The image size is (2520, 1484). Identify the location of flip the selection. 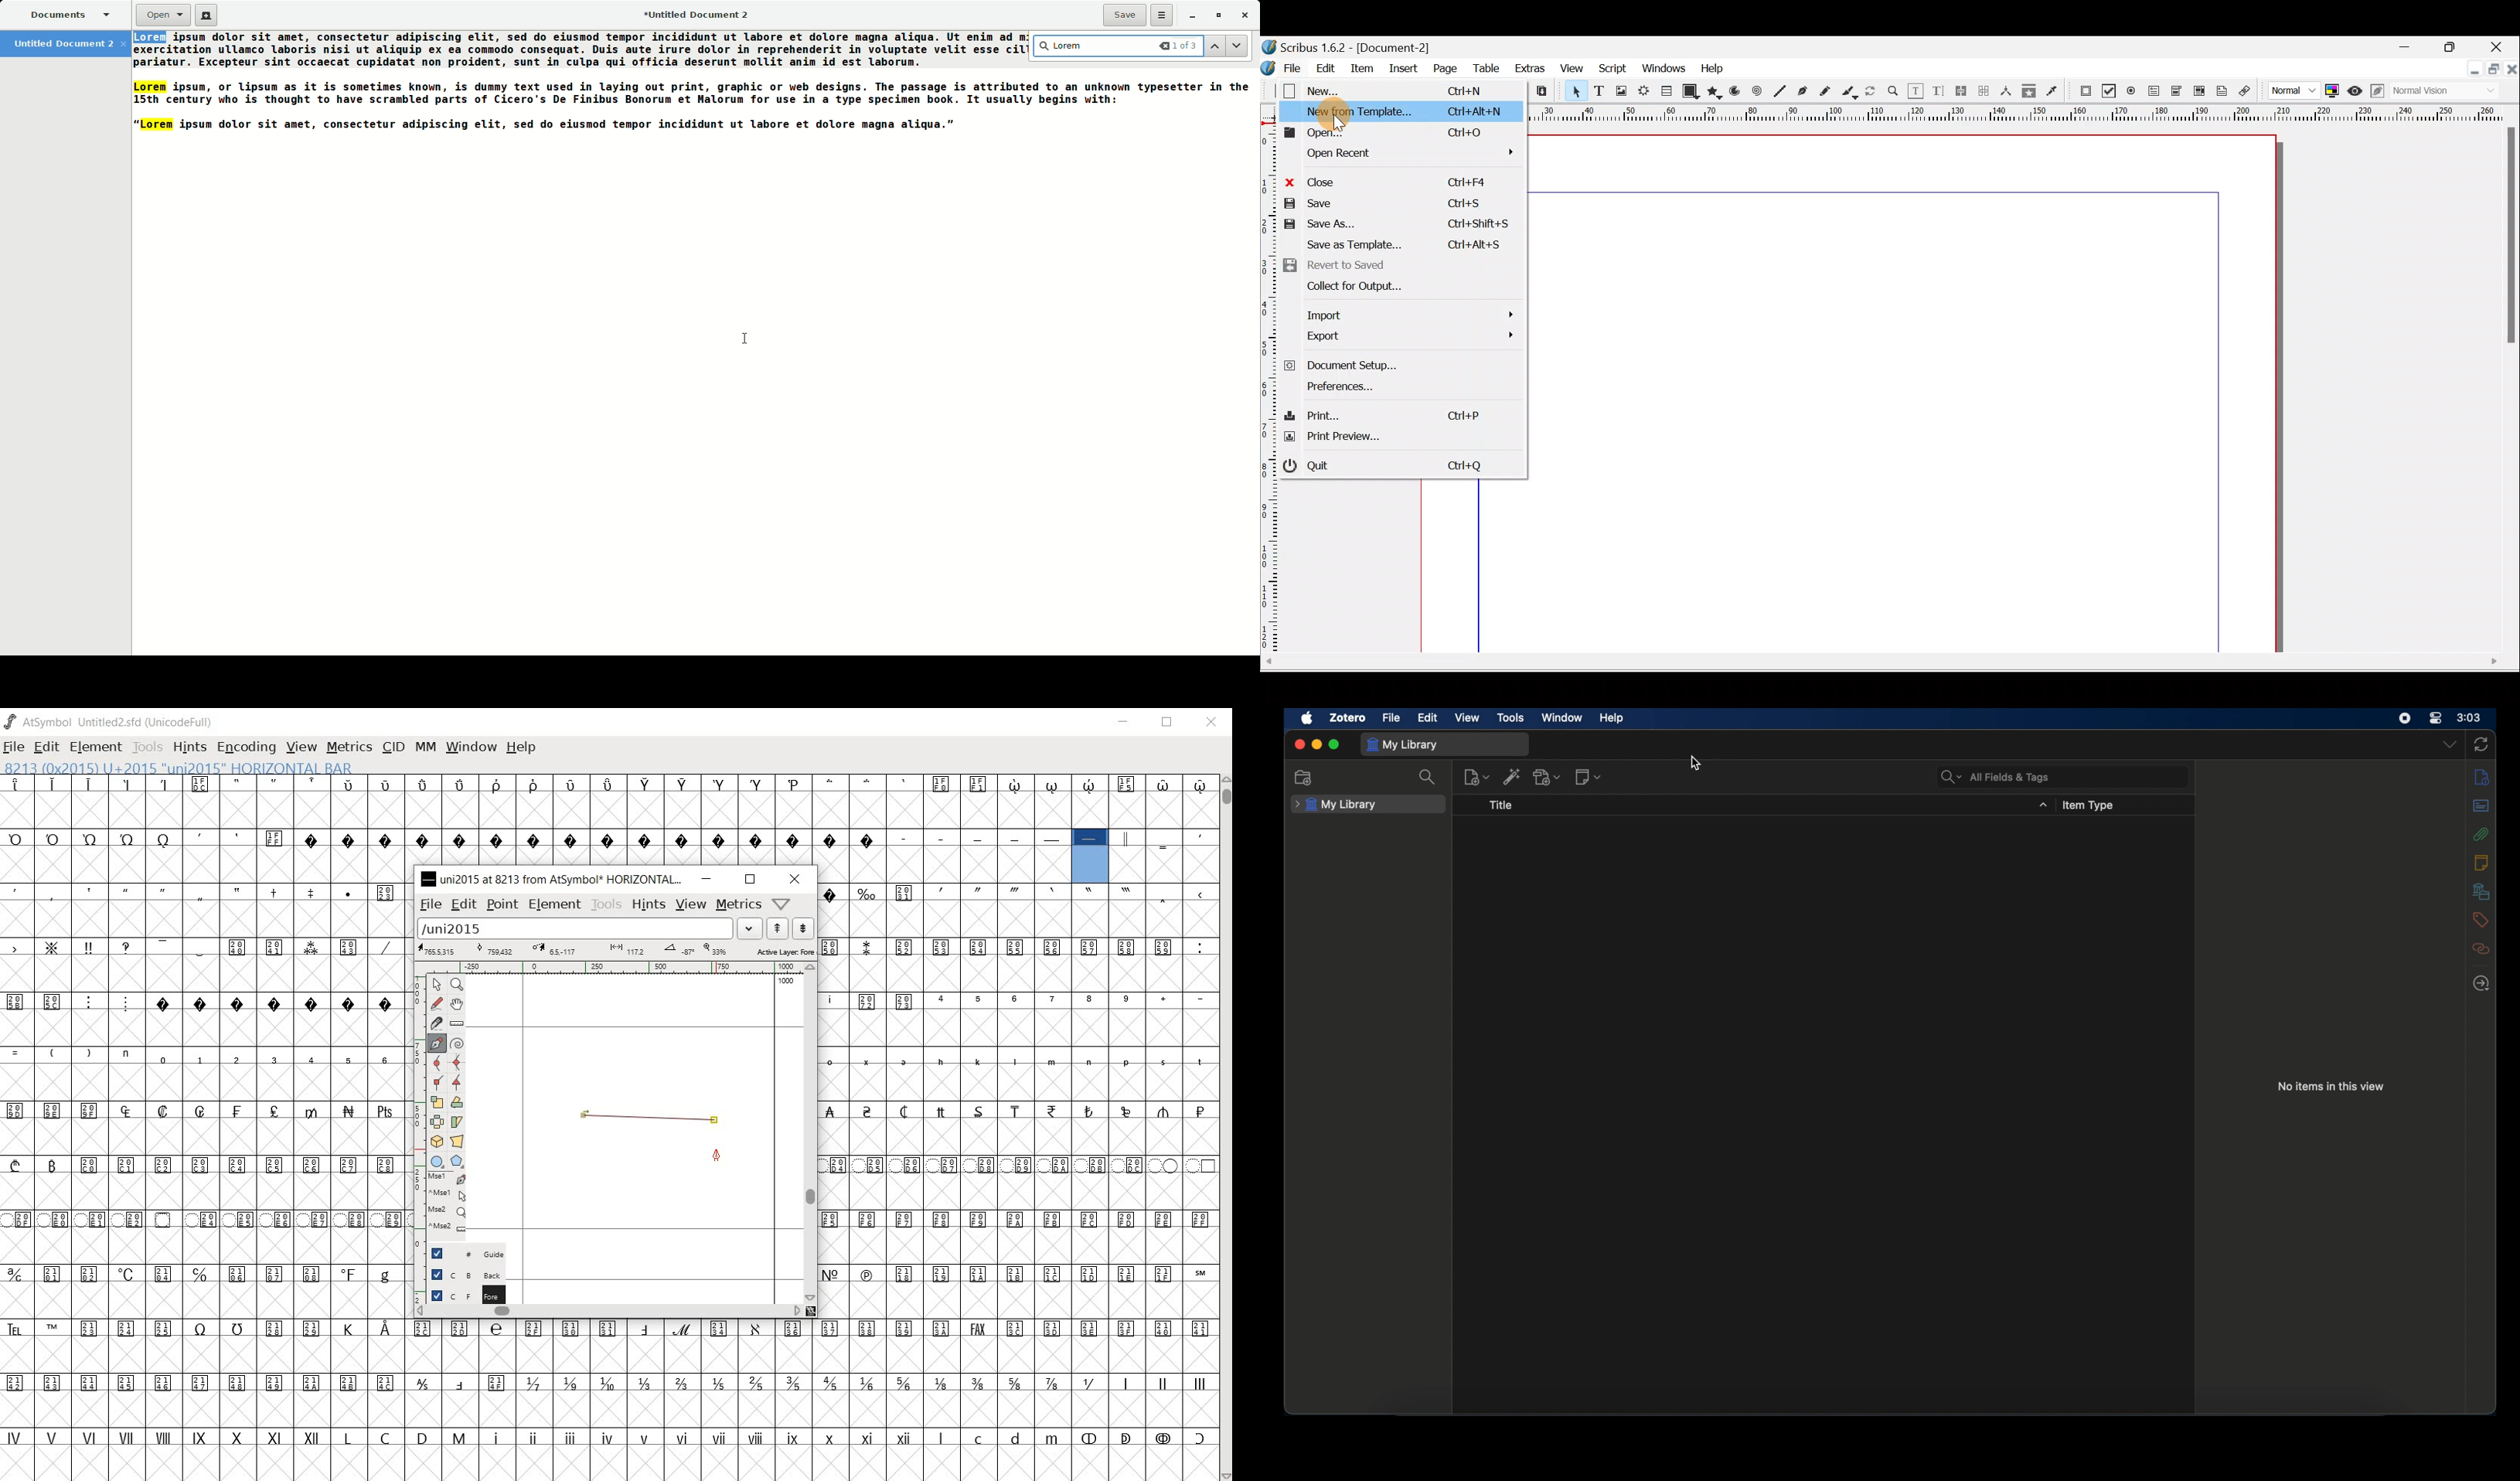
(436, 1121).